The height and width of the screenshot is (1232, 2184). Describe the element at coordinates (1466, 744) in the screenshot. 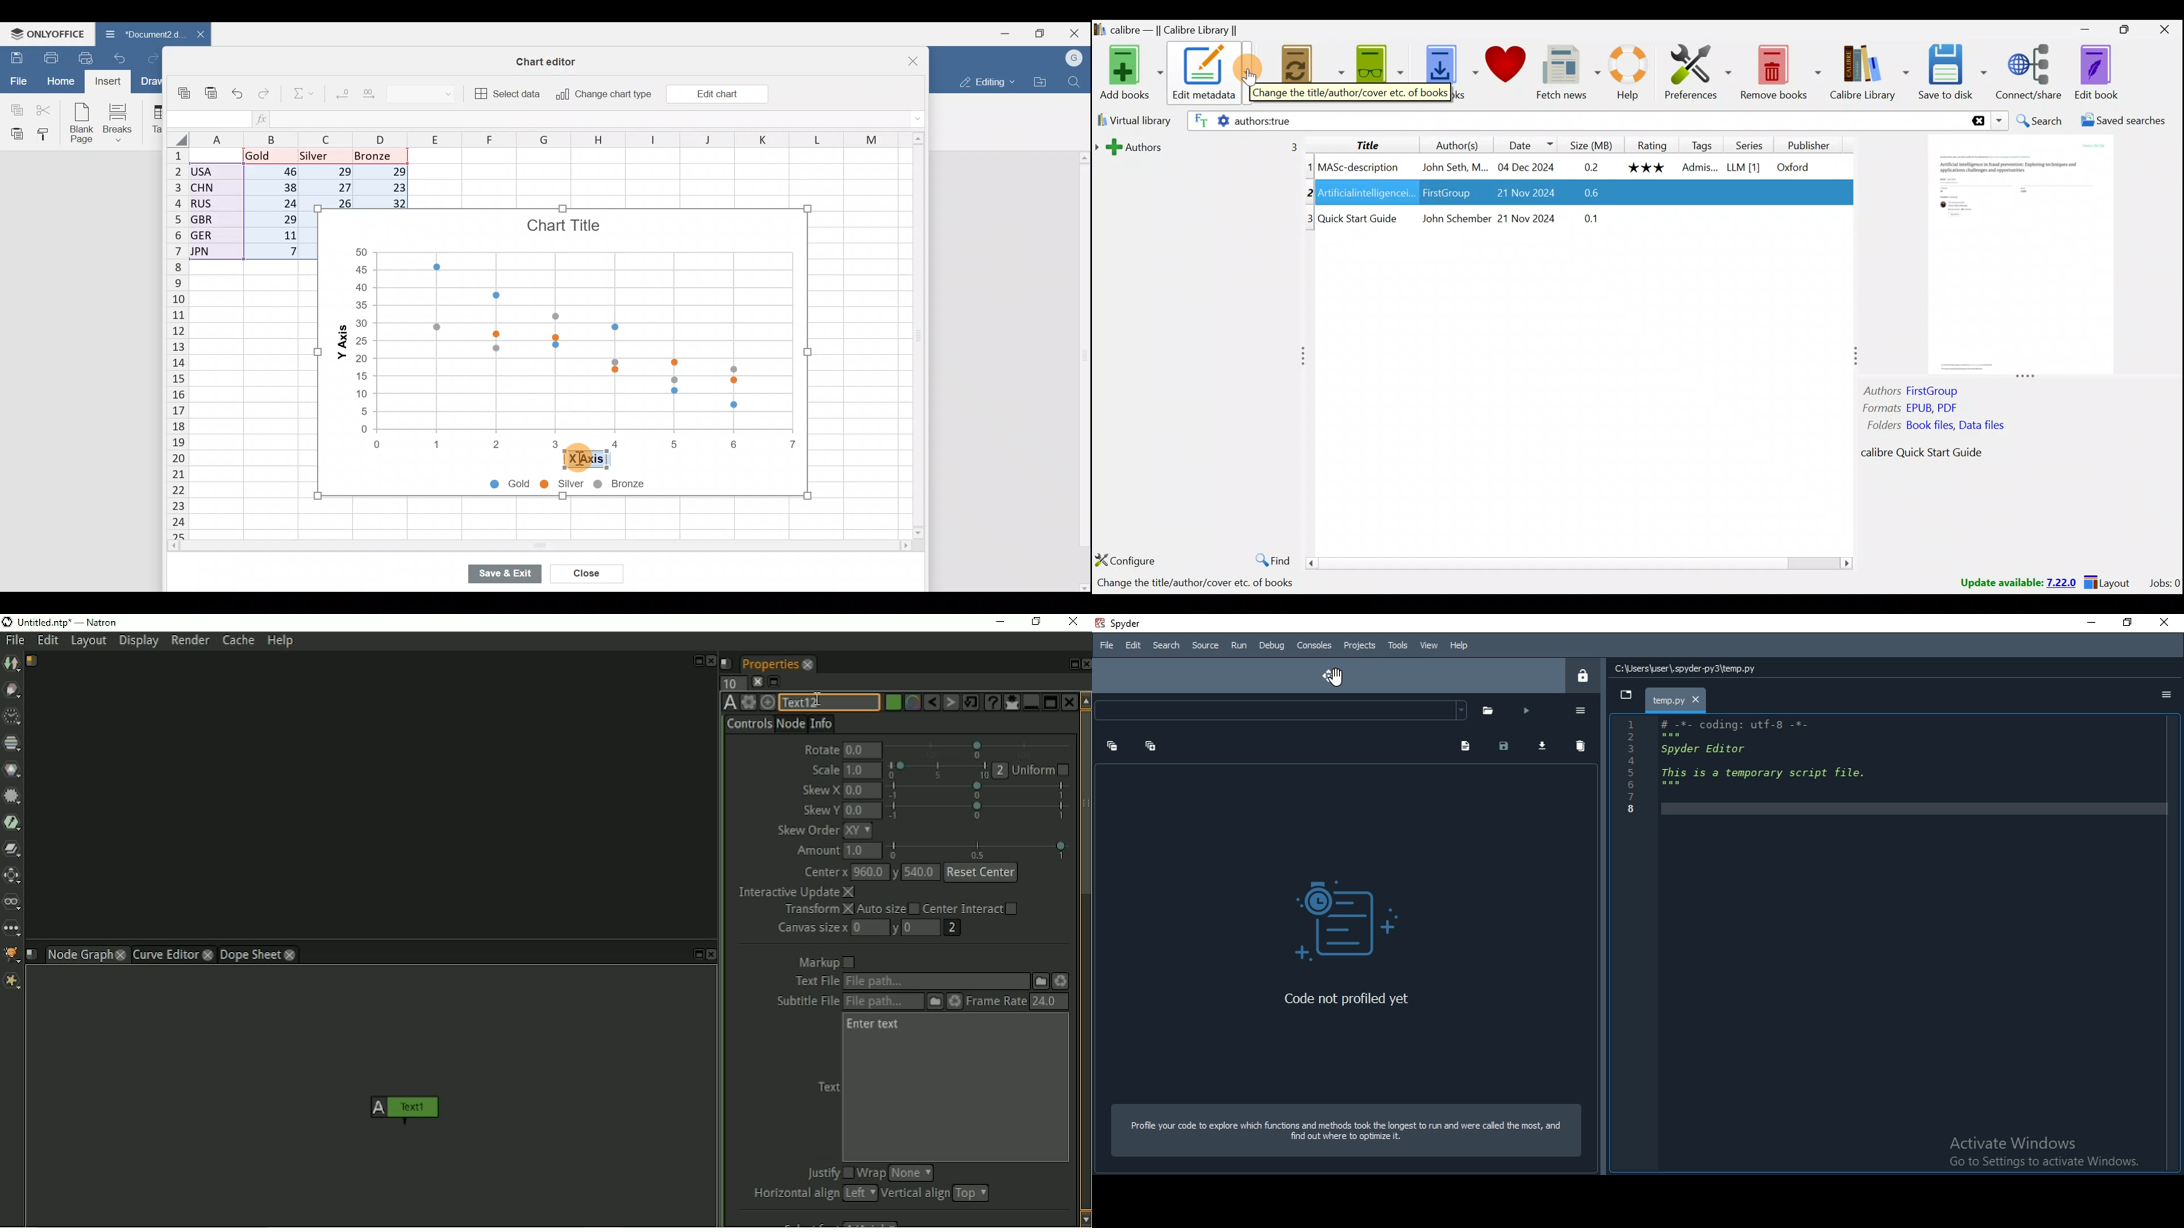

I see `document` at that location.